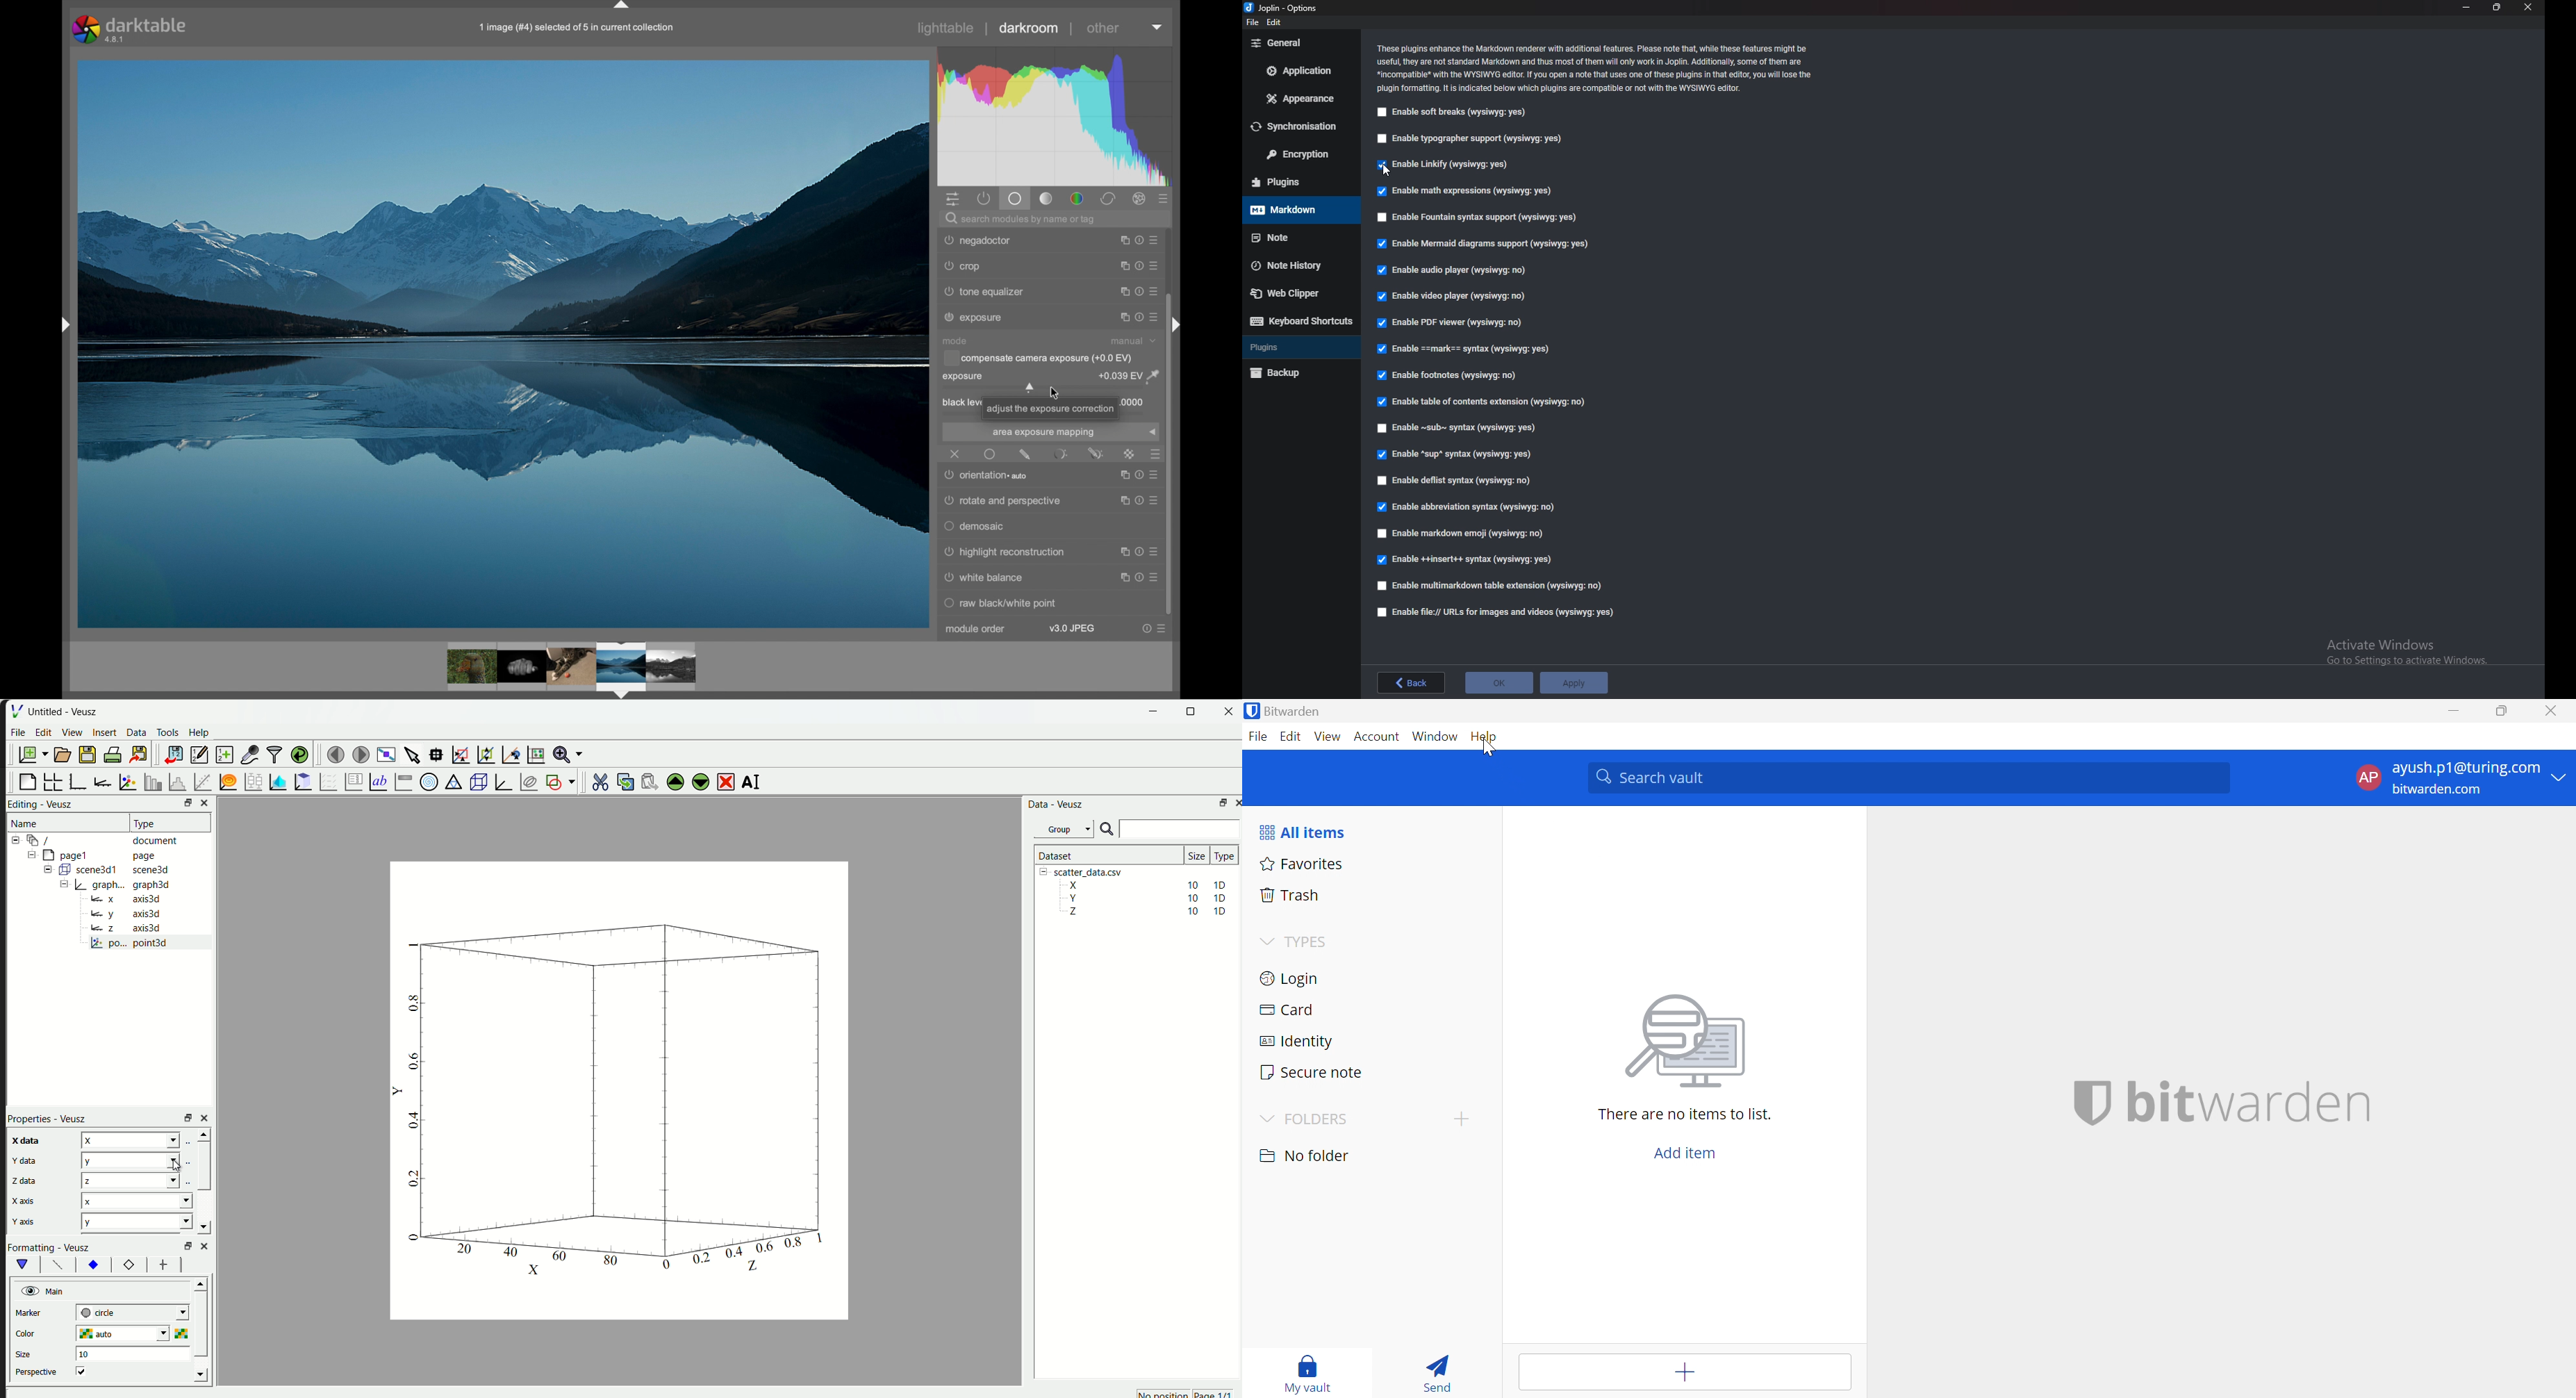 Image resolution: width=2576 pixels, height=1400 pixels. Describe the element at coordinates (65, 324) in the screenshot. I see `drag handle` at that location.